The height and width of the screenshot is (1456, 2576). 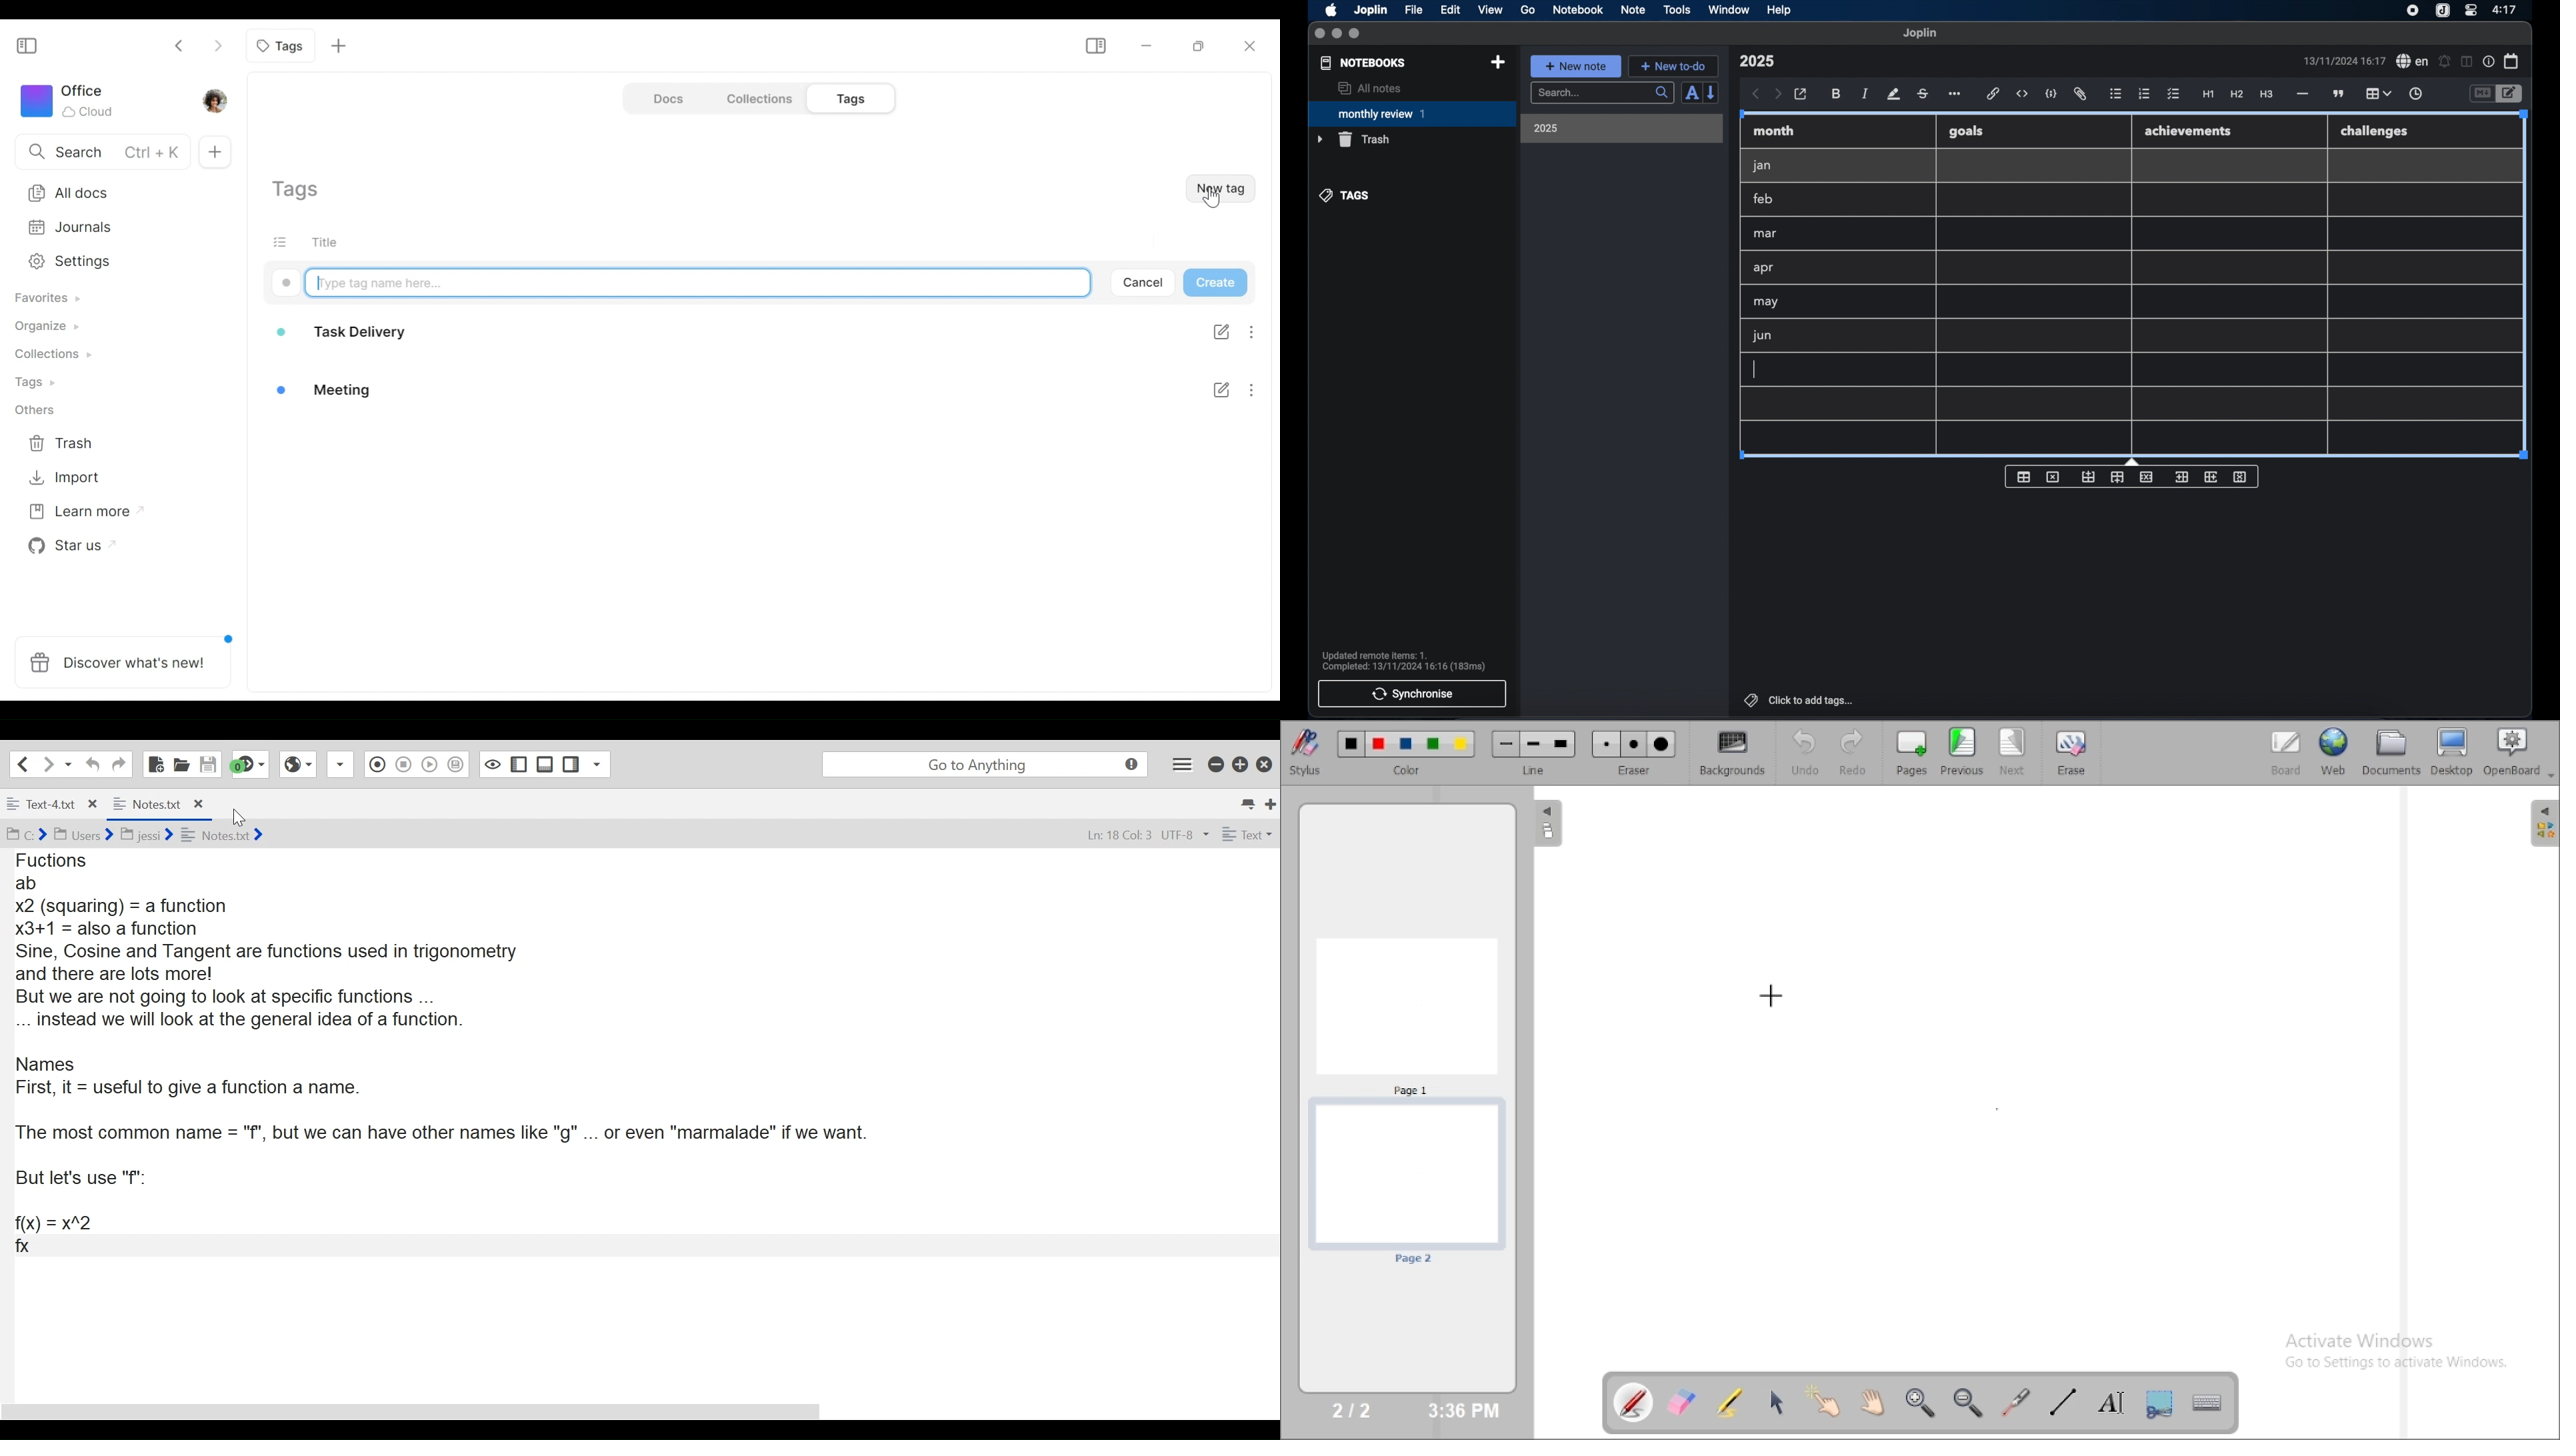 I want to click on set alarm, so click(x=2445, y=62).